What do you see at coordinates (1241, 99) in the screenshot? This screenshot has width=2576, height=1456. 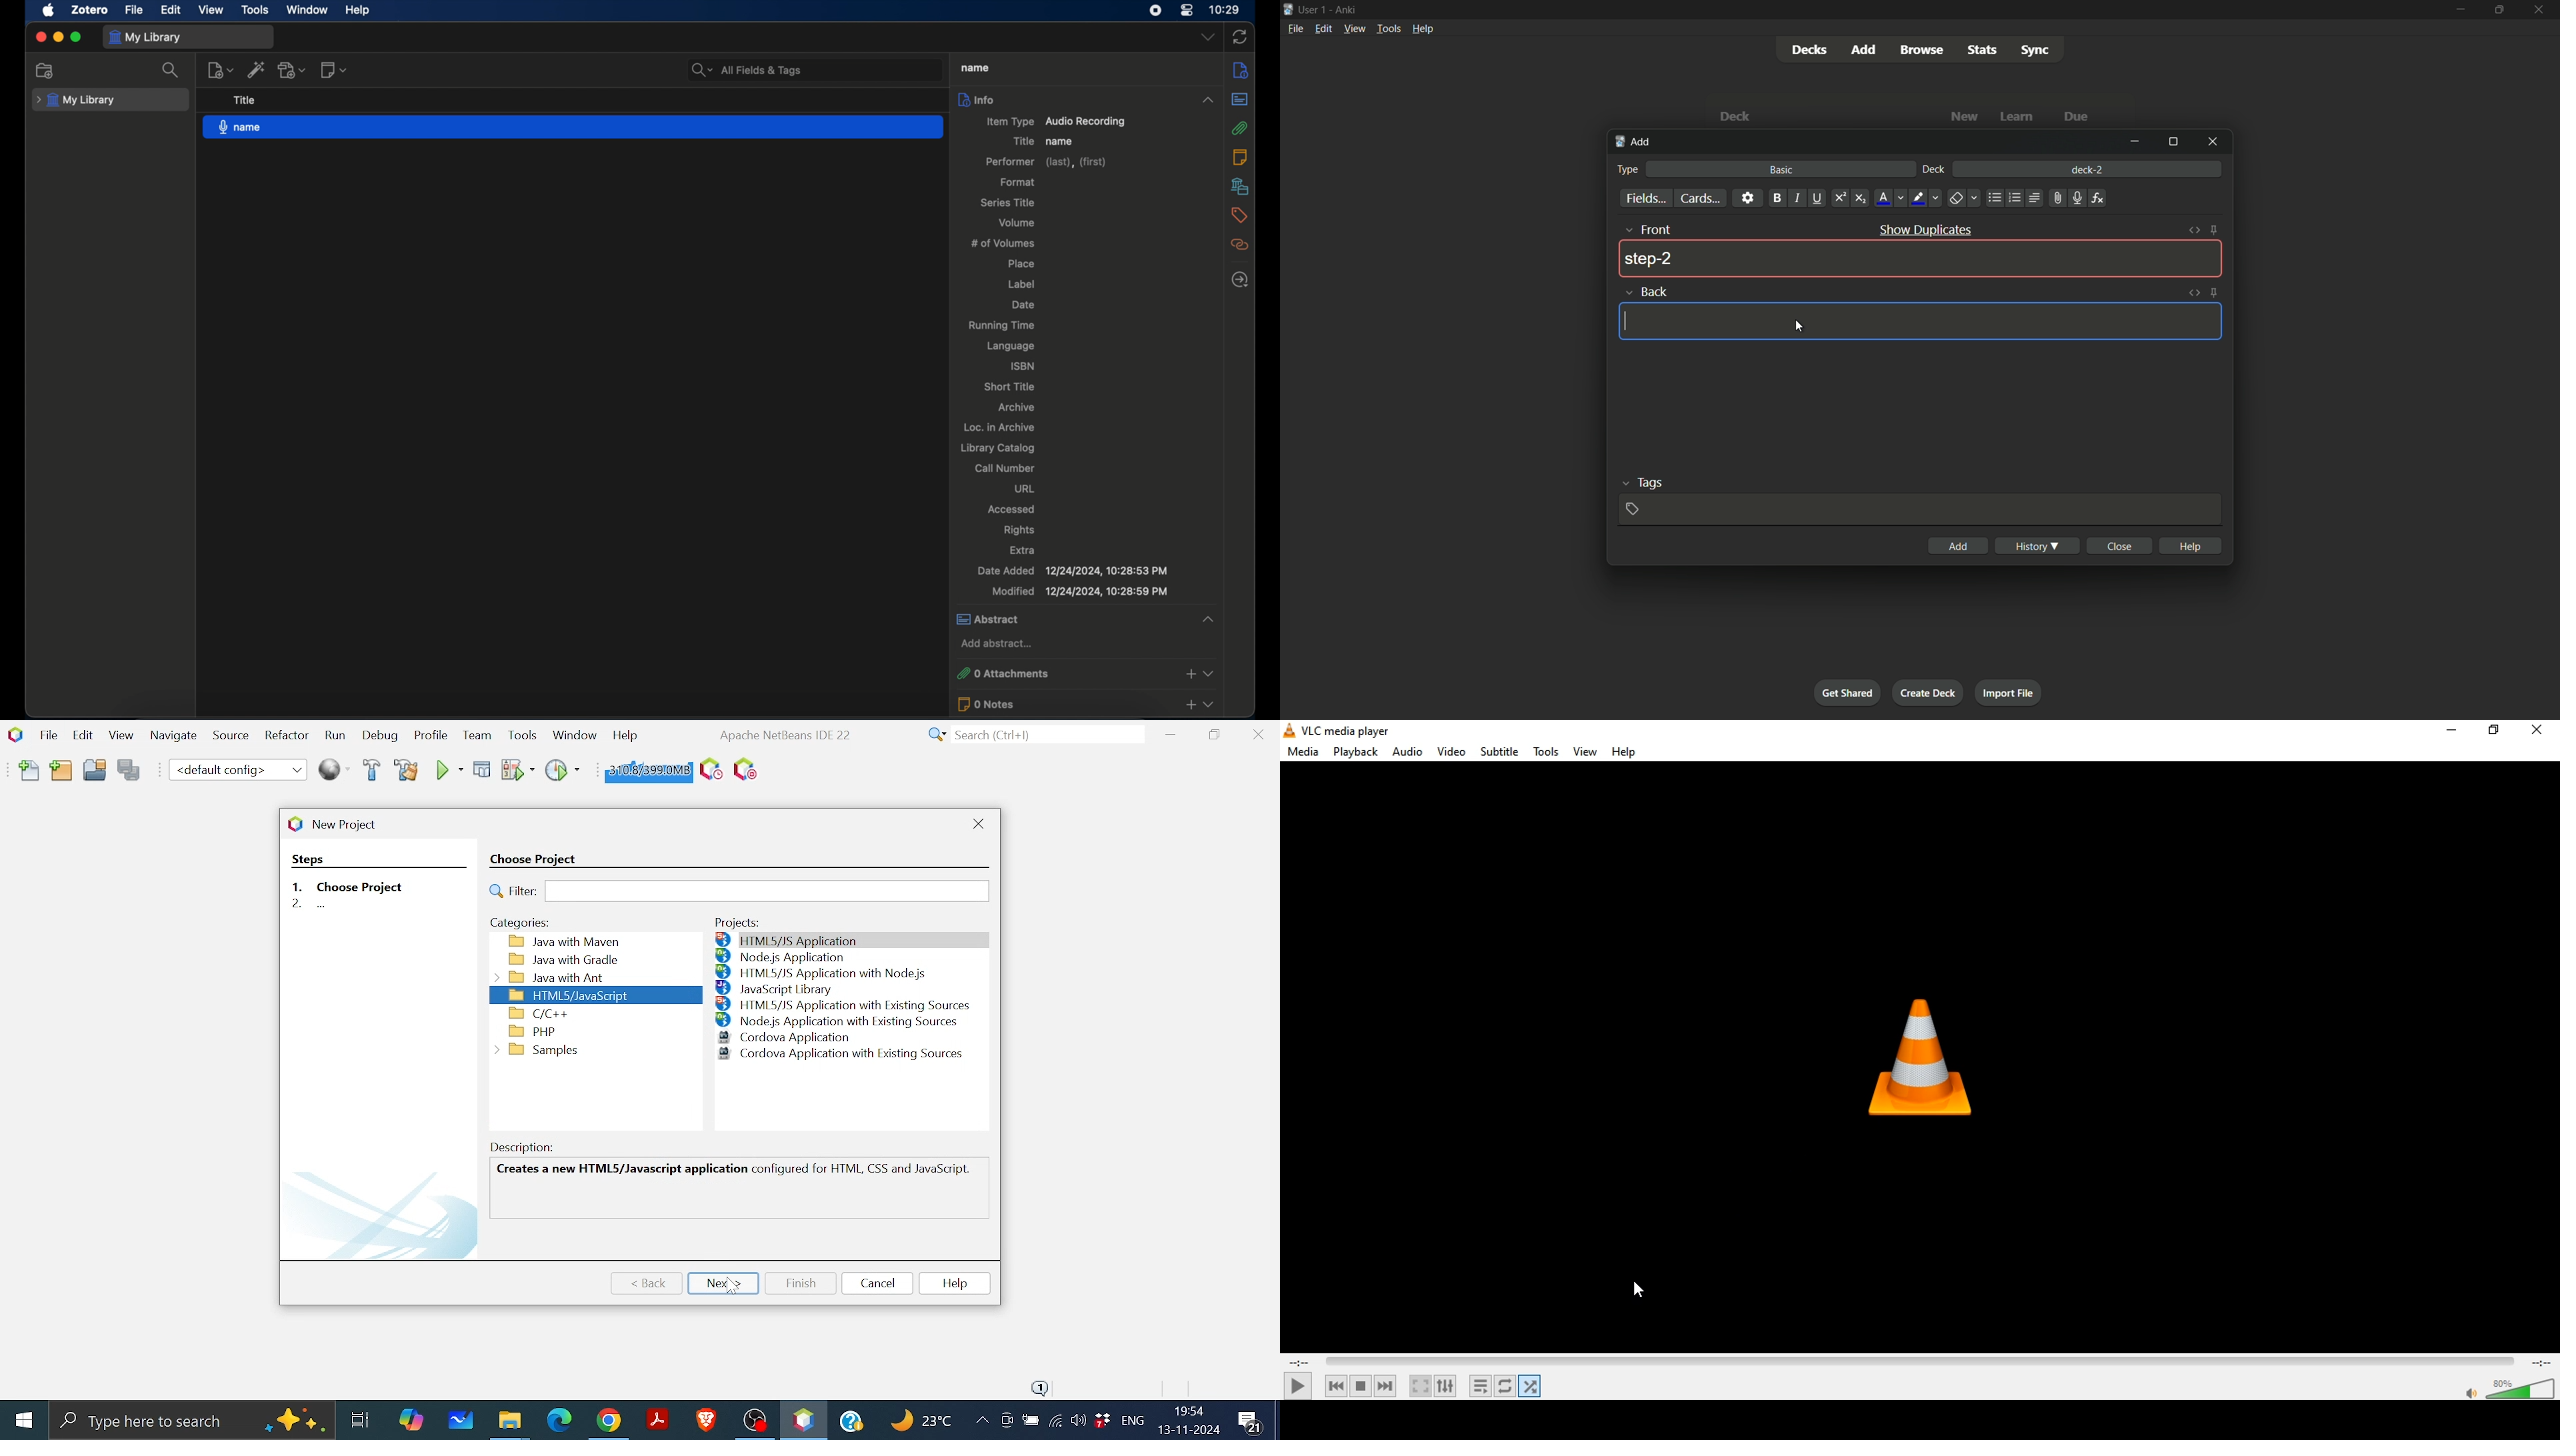 I see `abstract` at bounding box center [1241, 99].